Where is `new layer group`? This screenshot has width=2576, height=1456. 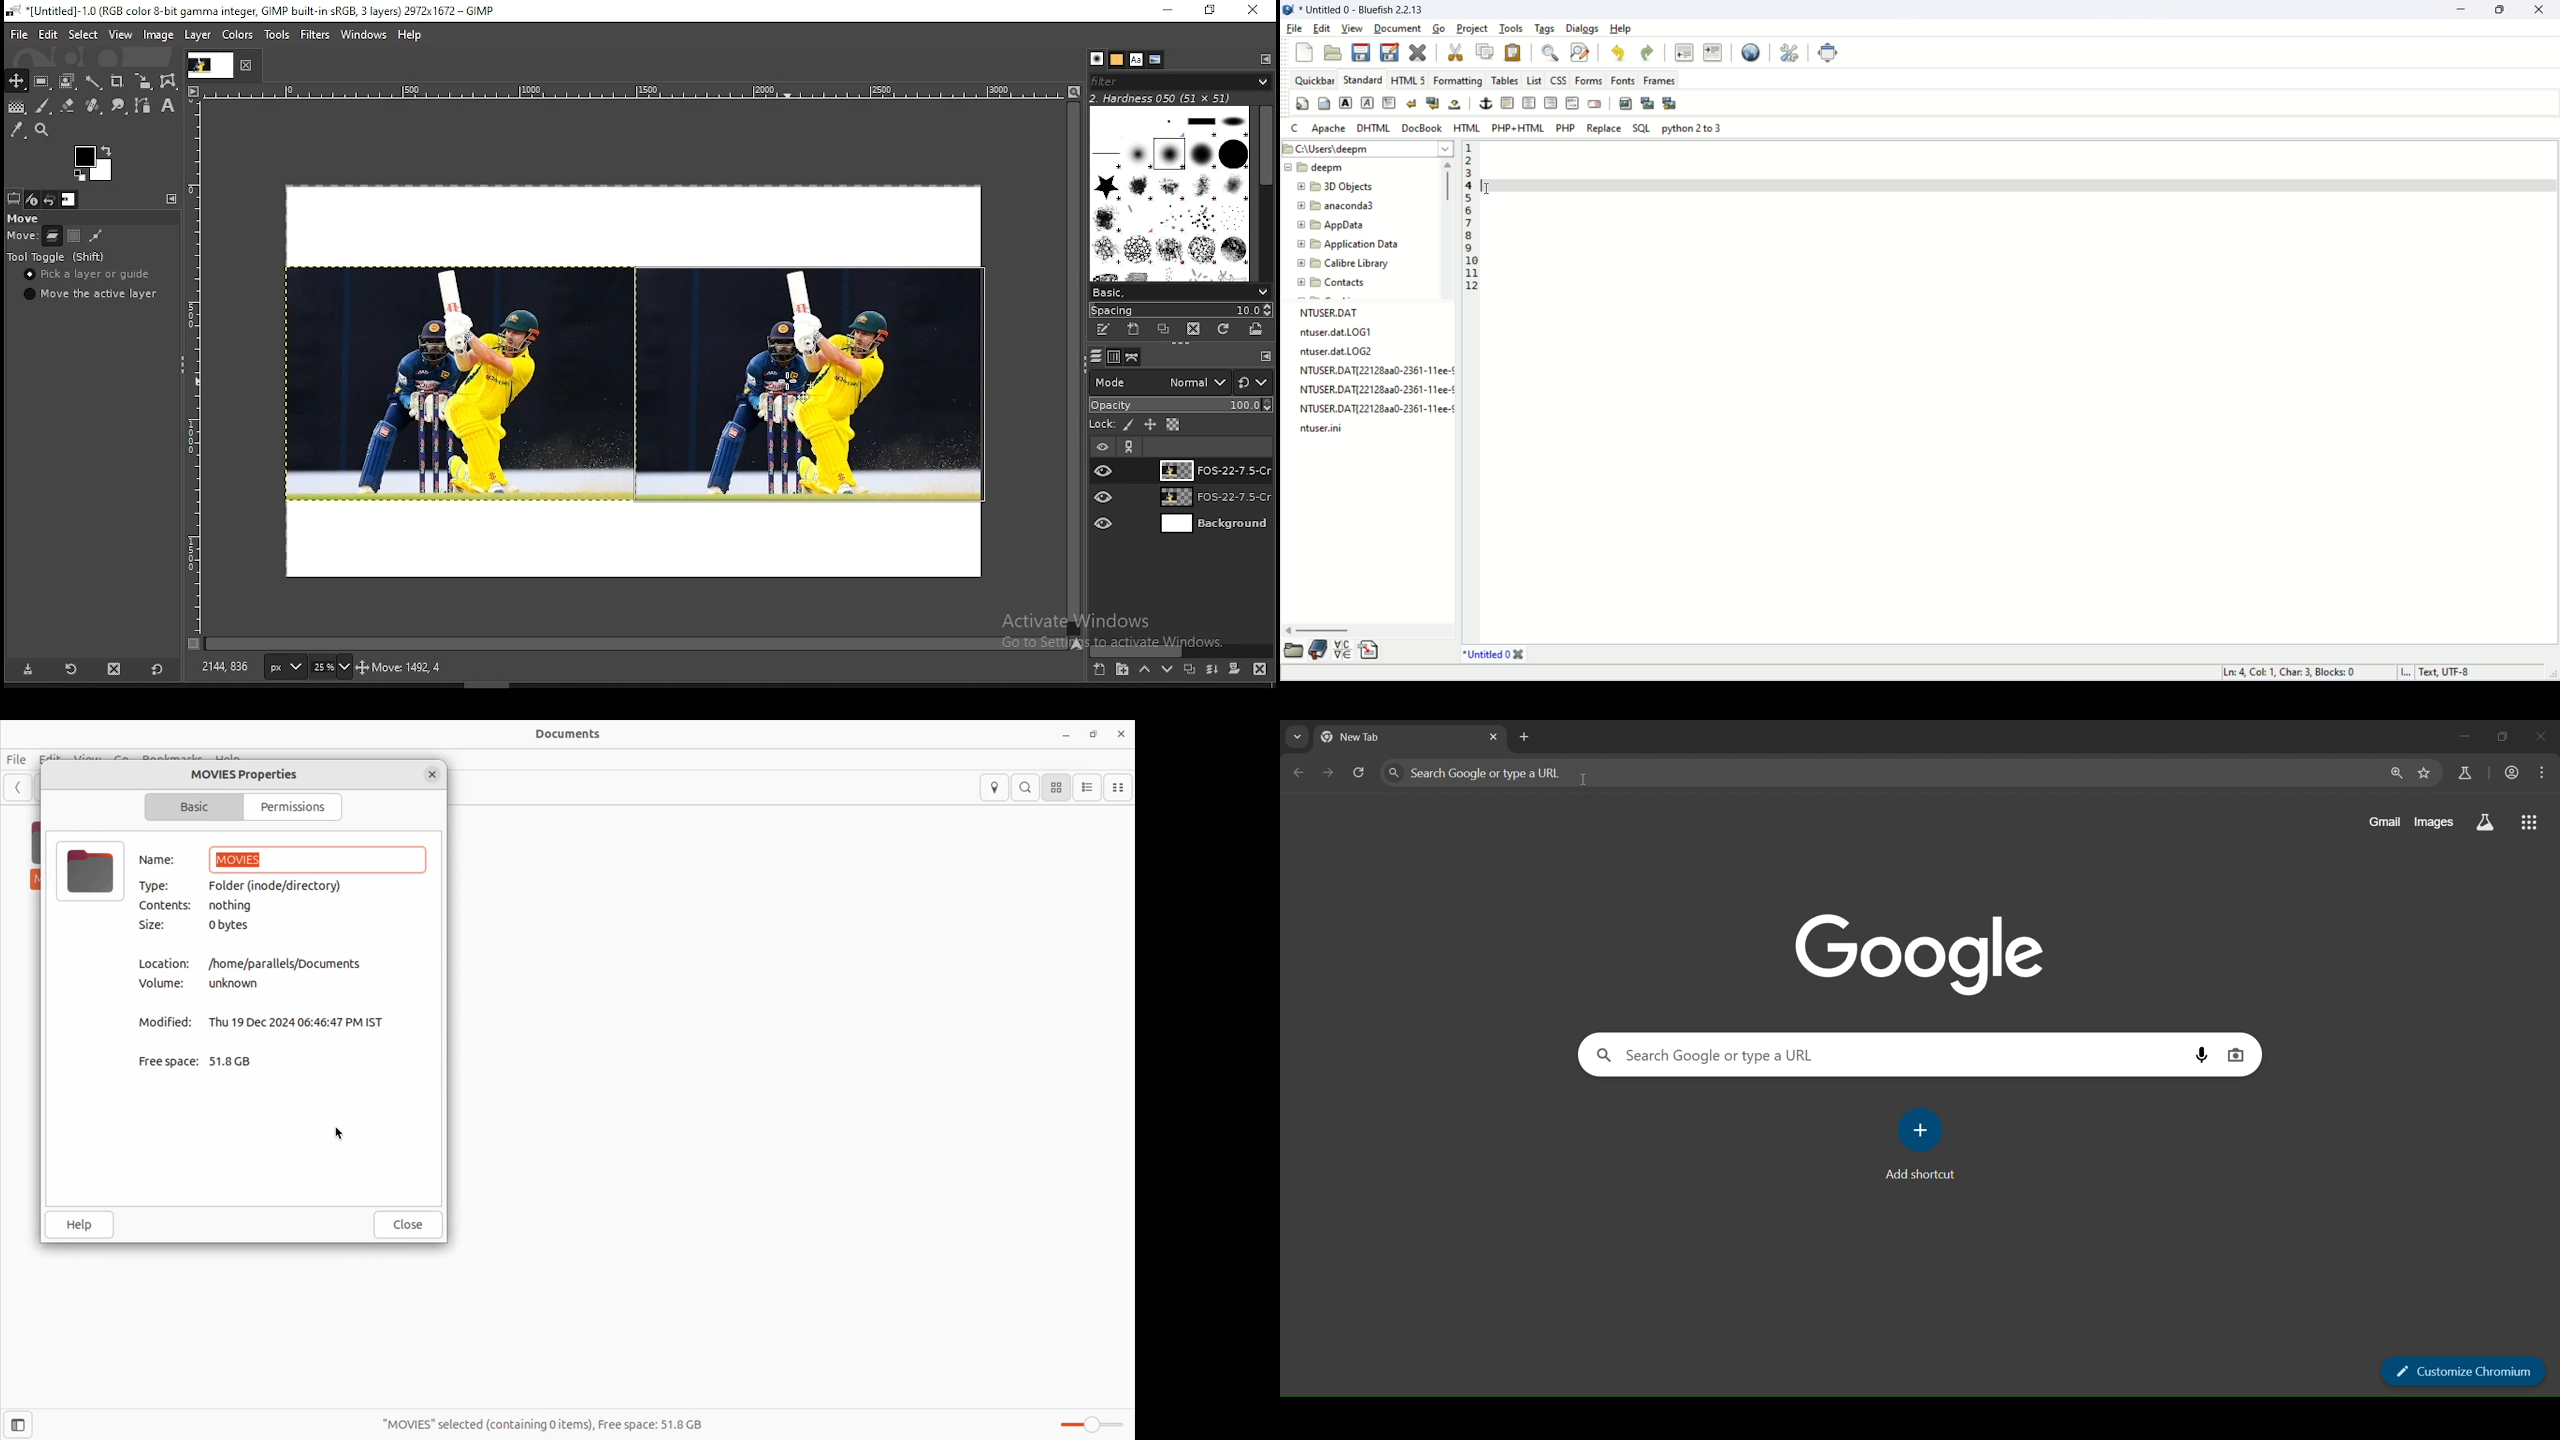 new layer group is located at coordinates (1122, 671).